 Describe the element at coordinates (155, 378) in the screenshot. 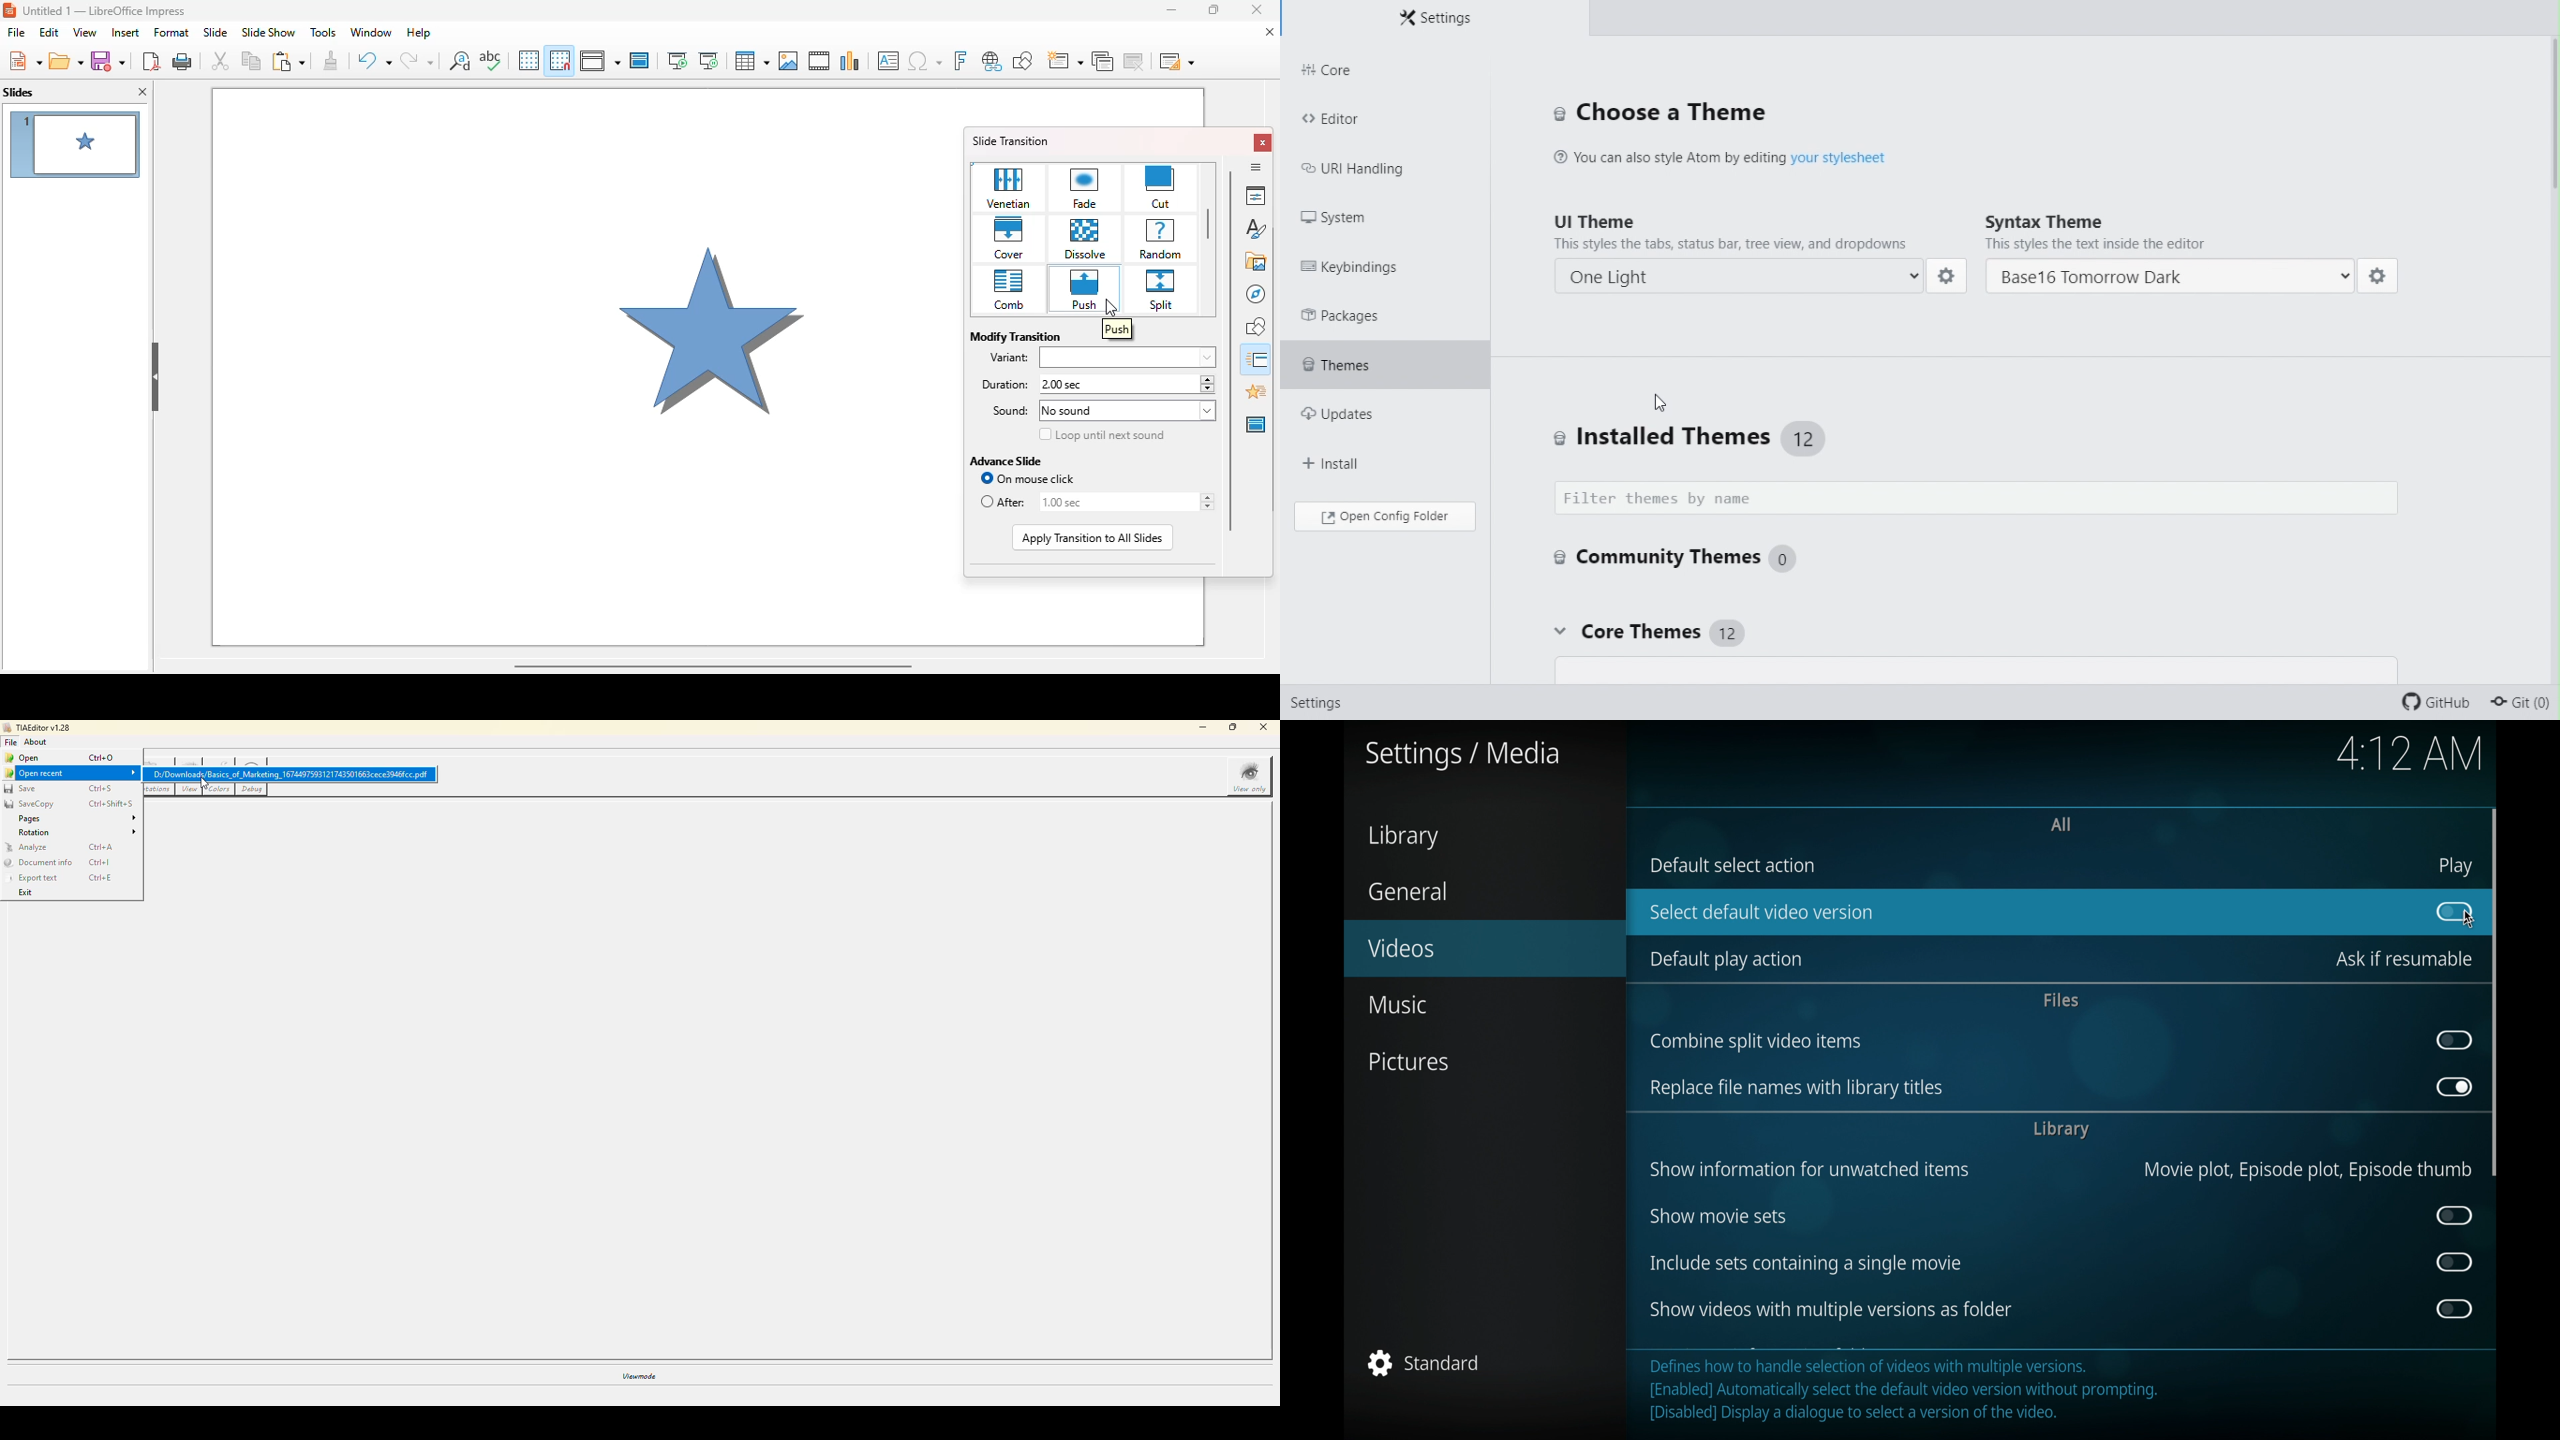

I see `hide` at that location.